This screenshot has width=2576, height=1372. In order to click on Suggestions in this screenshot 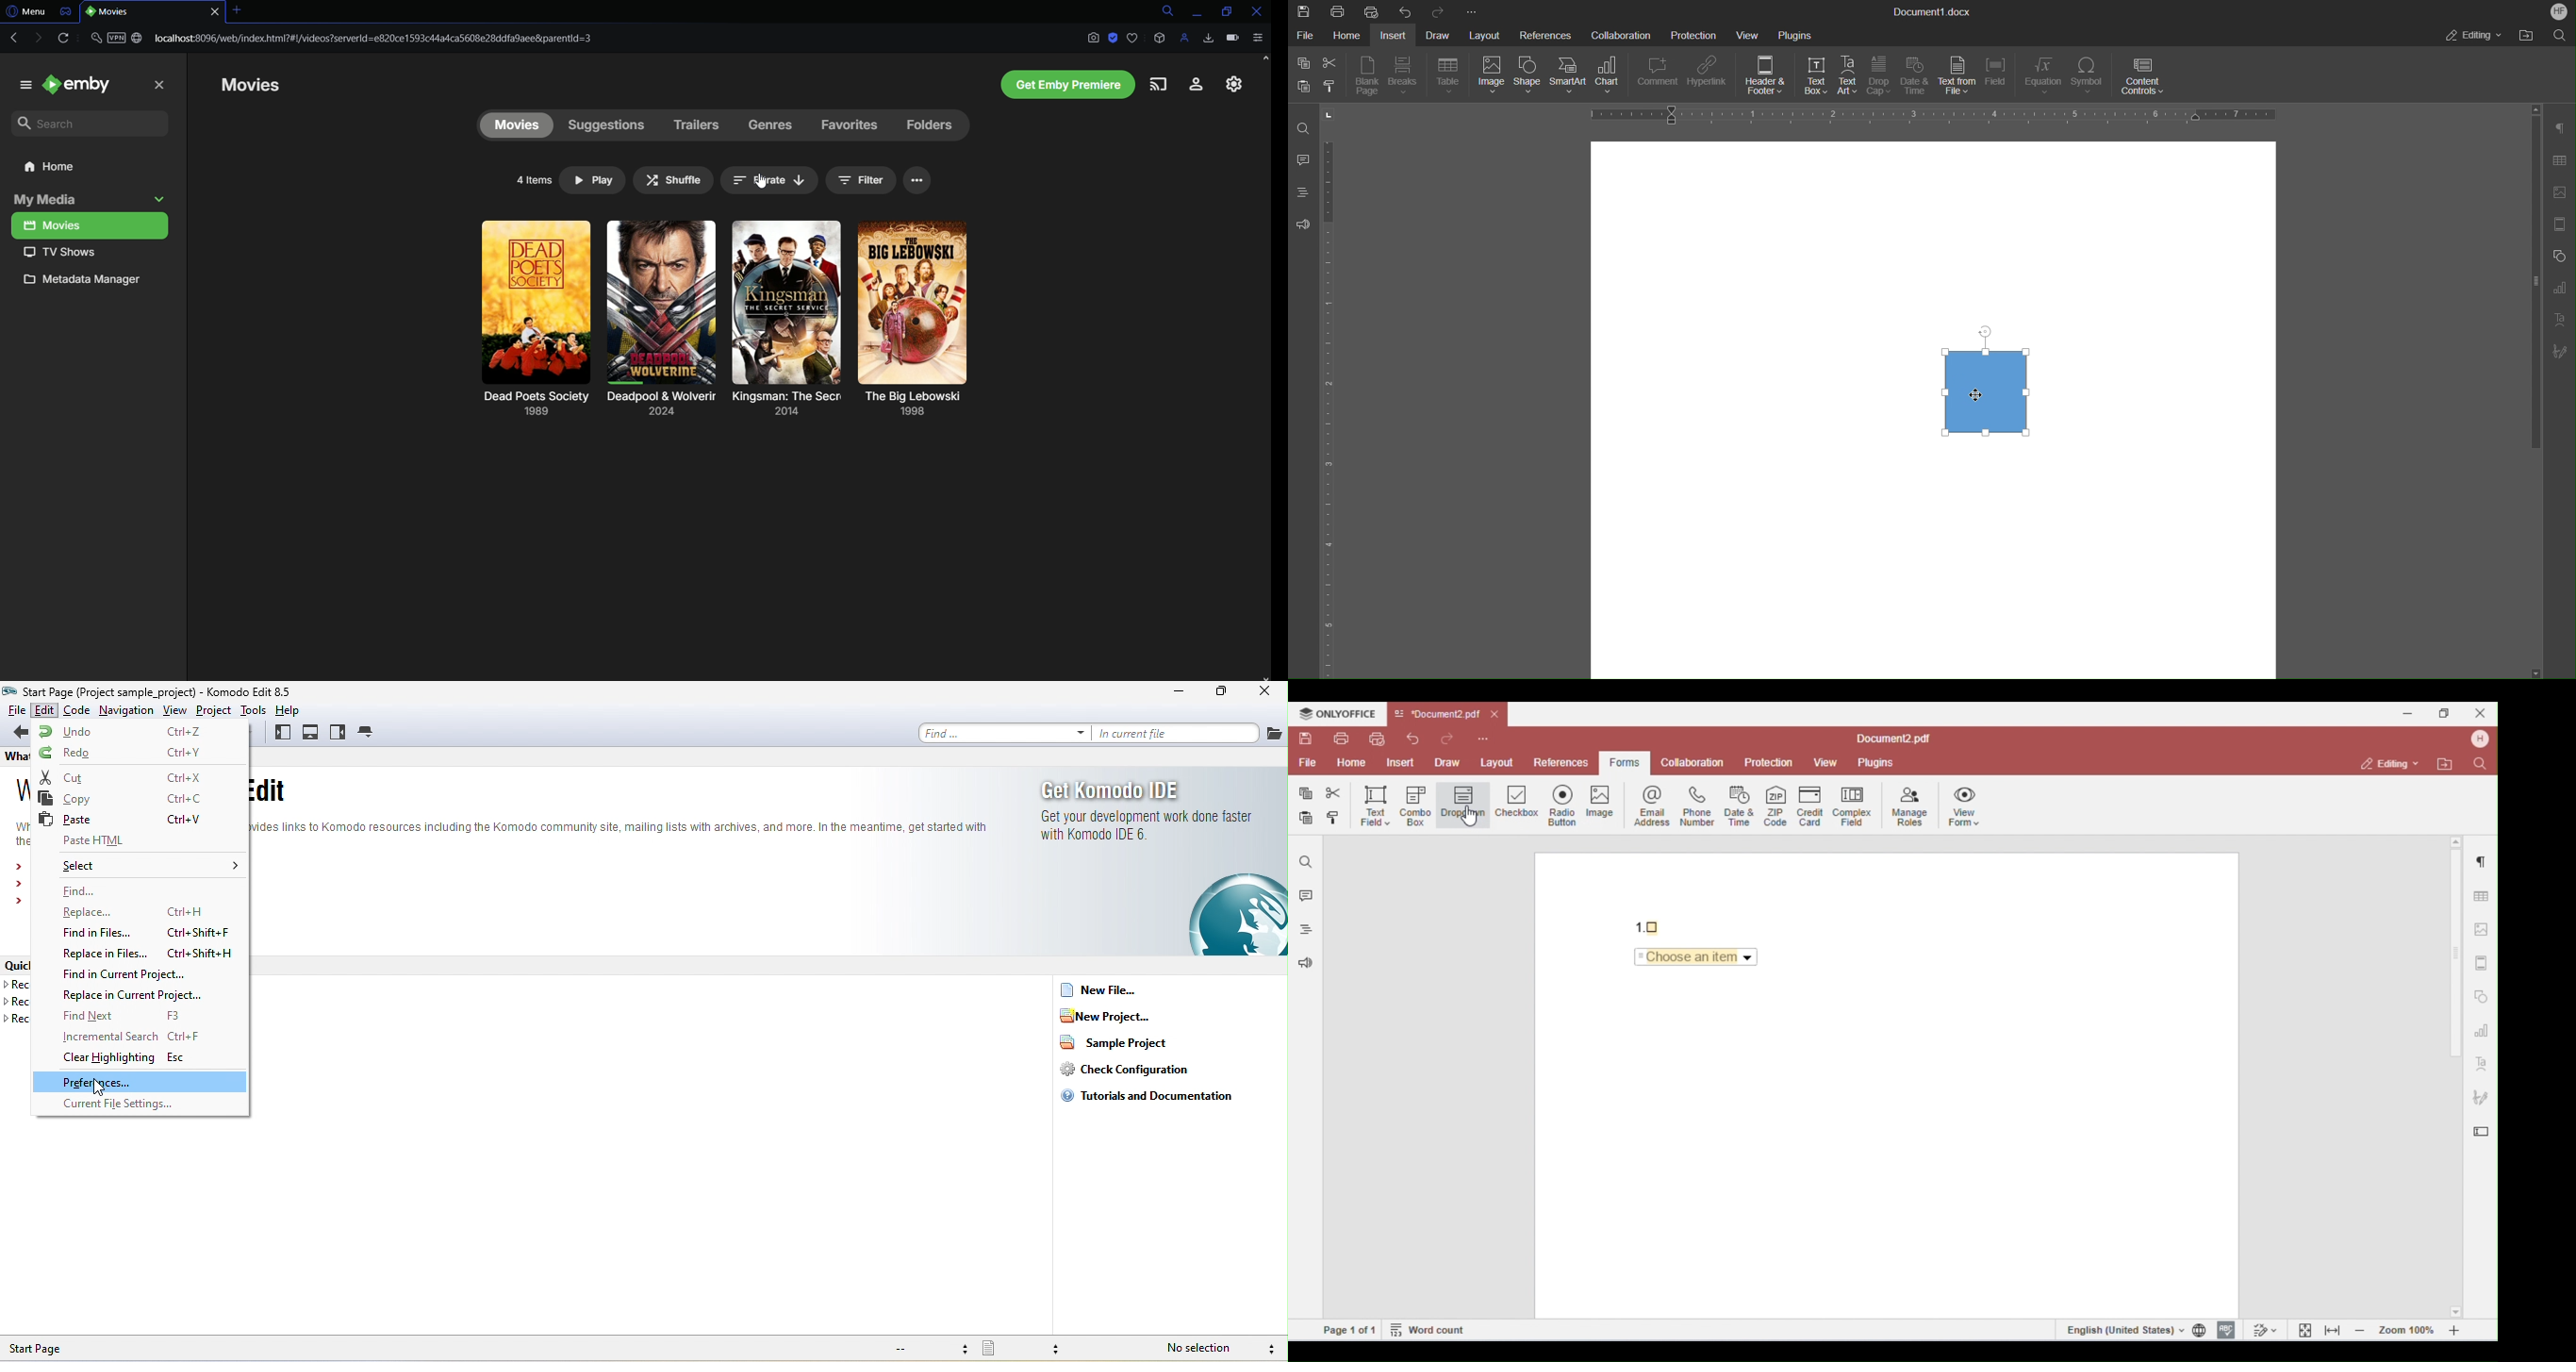, I will do `click(604, 123)`.